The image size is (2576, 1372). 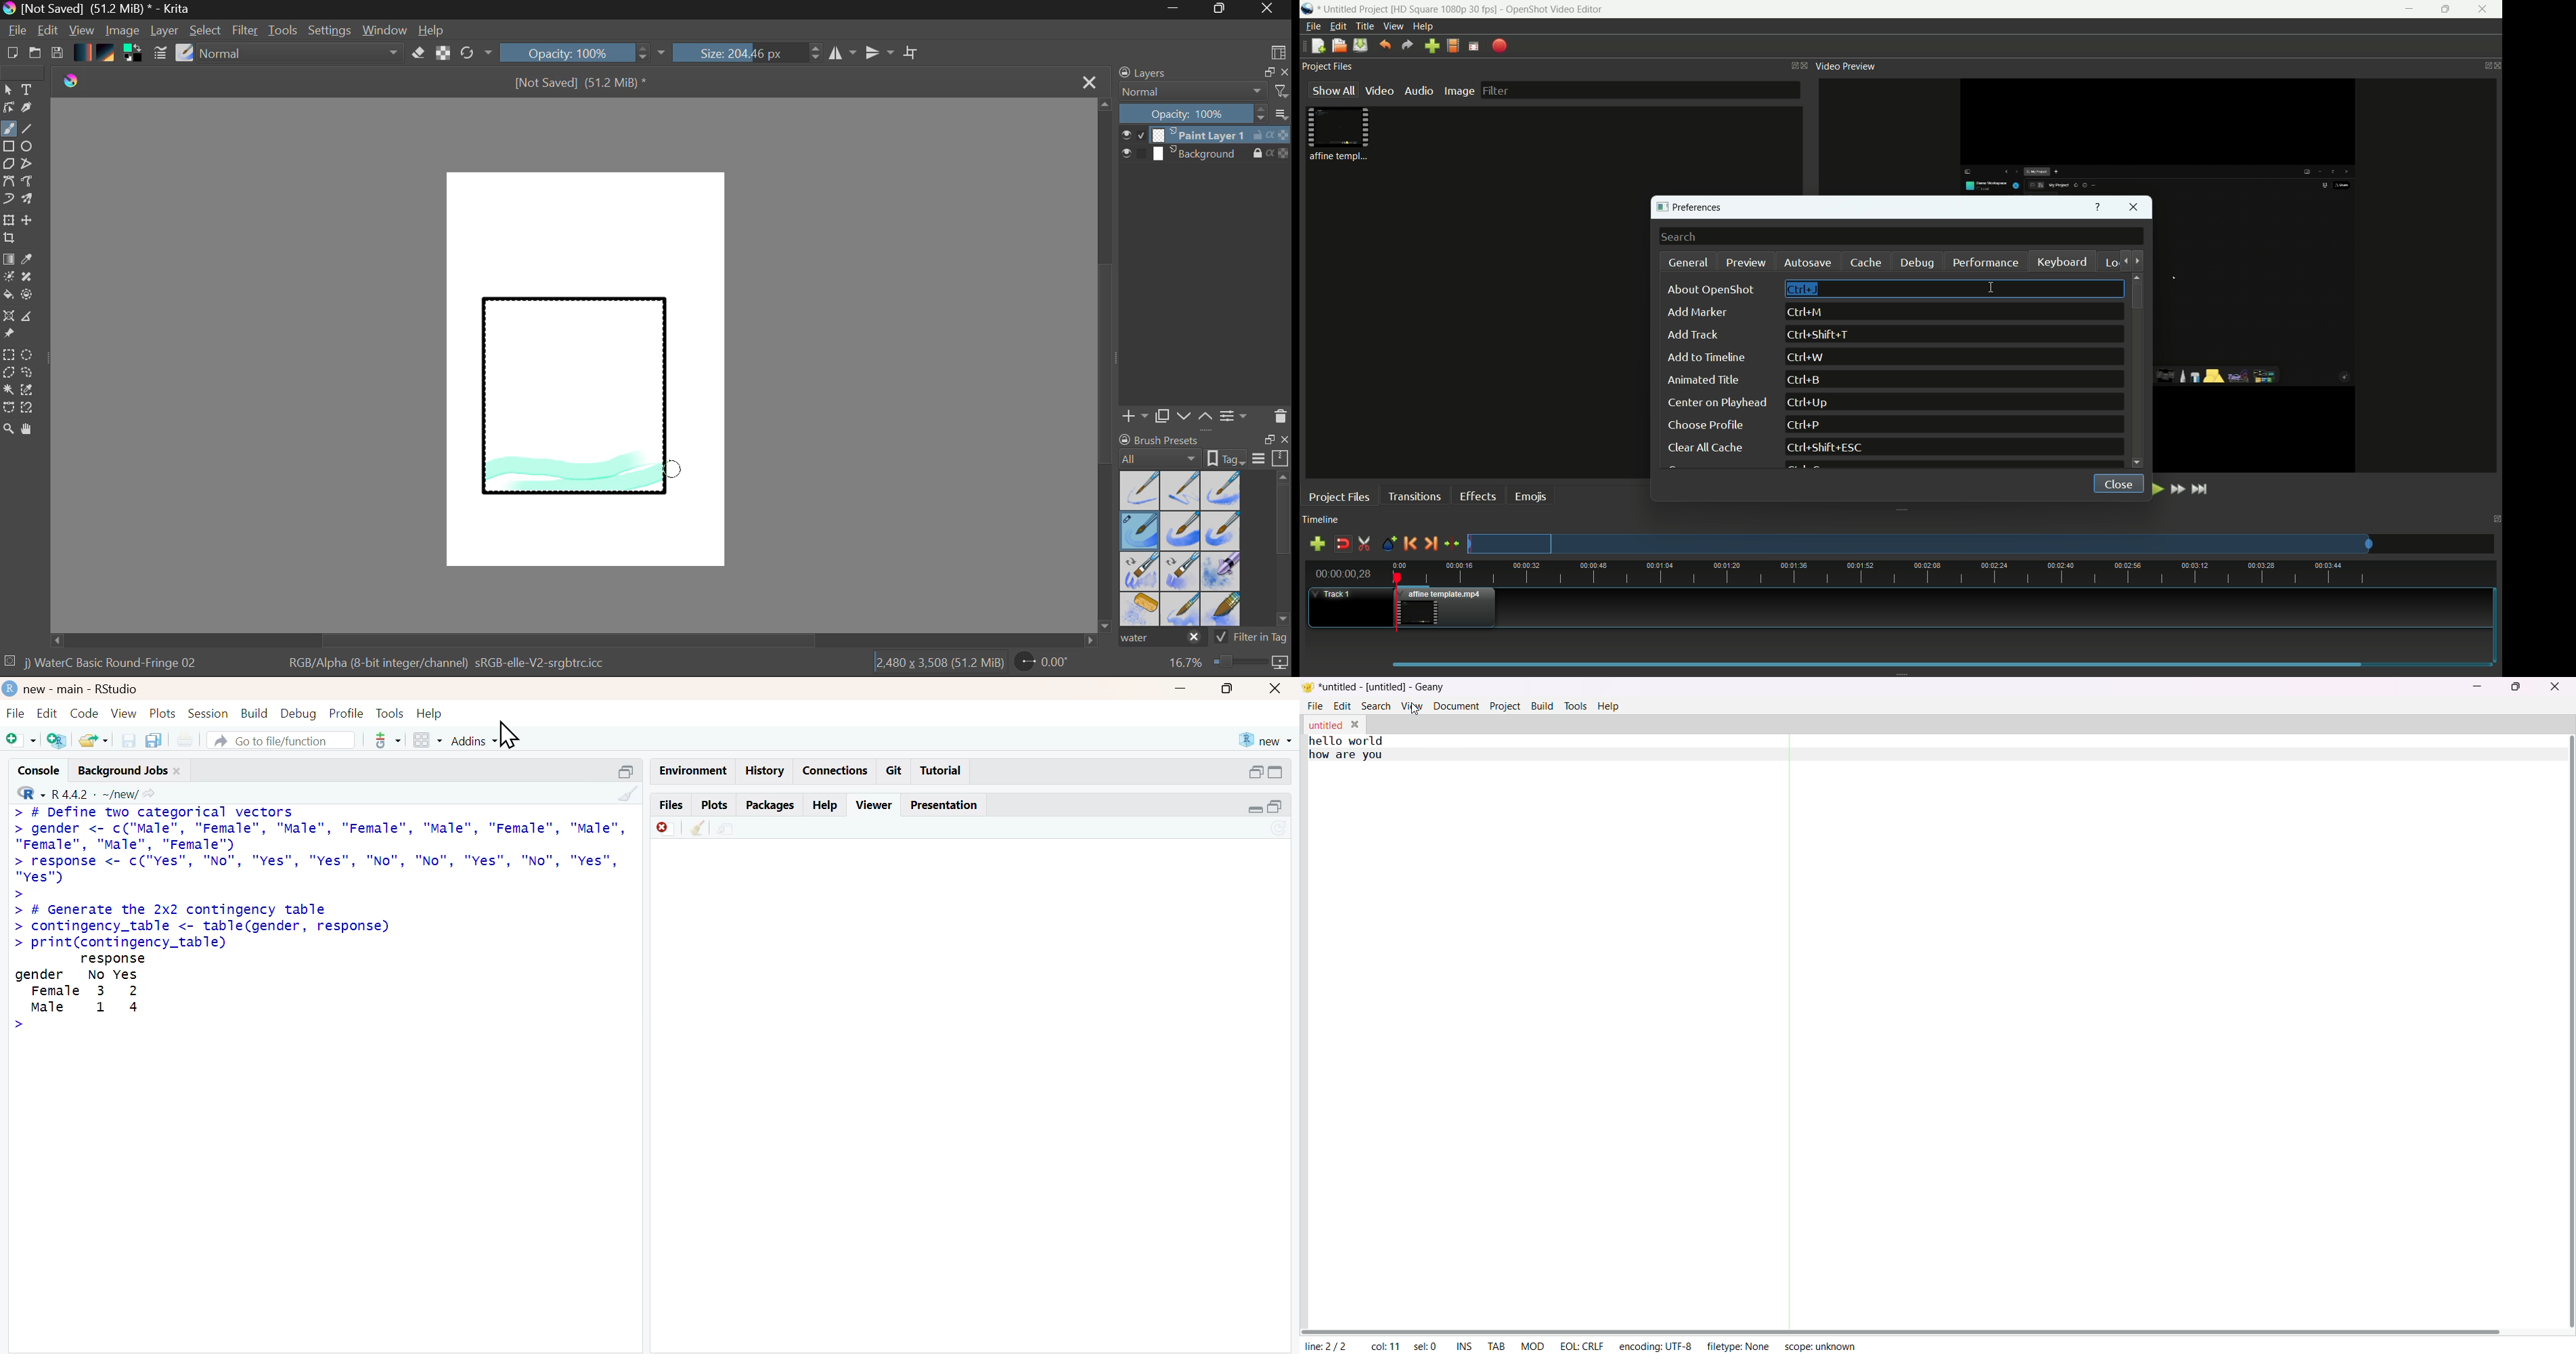 I want to click on cursor, so click(x=509, y=735).